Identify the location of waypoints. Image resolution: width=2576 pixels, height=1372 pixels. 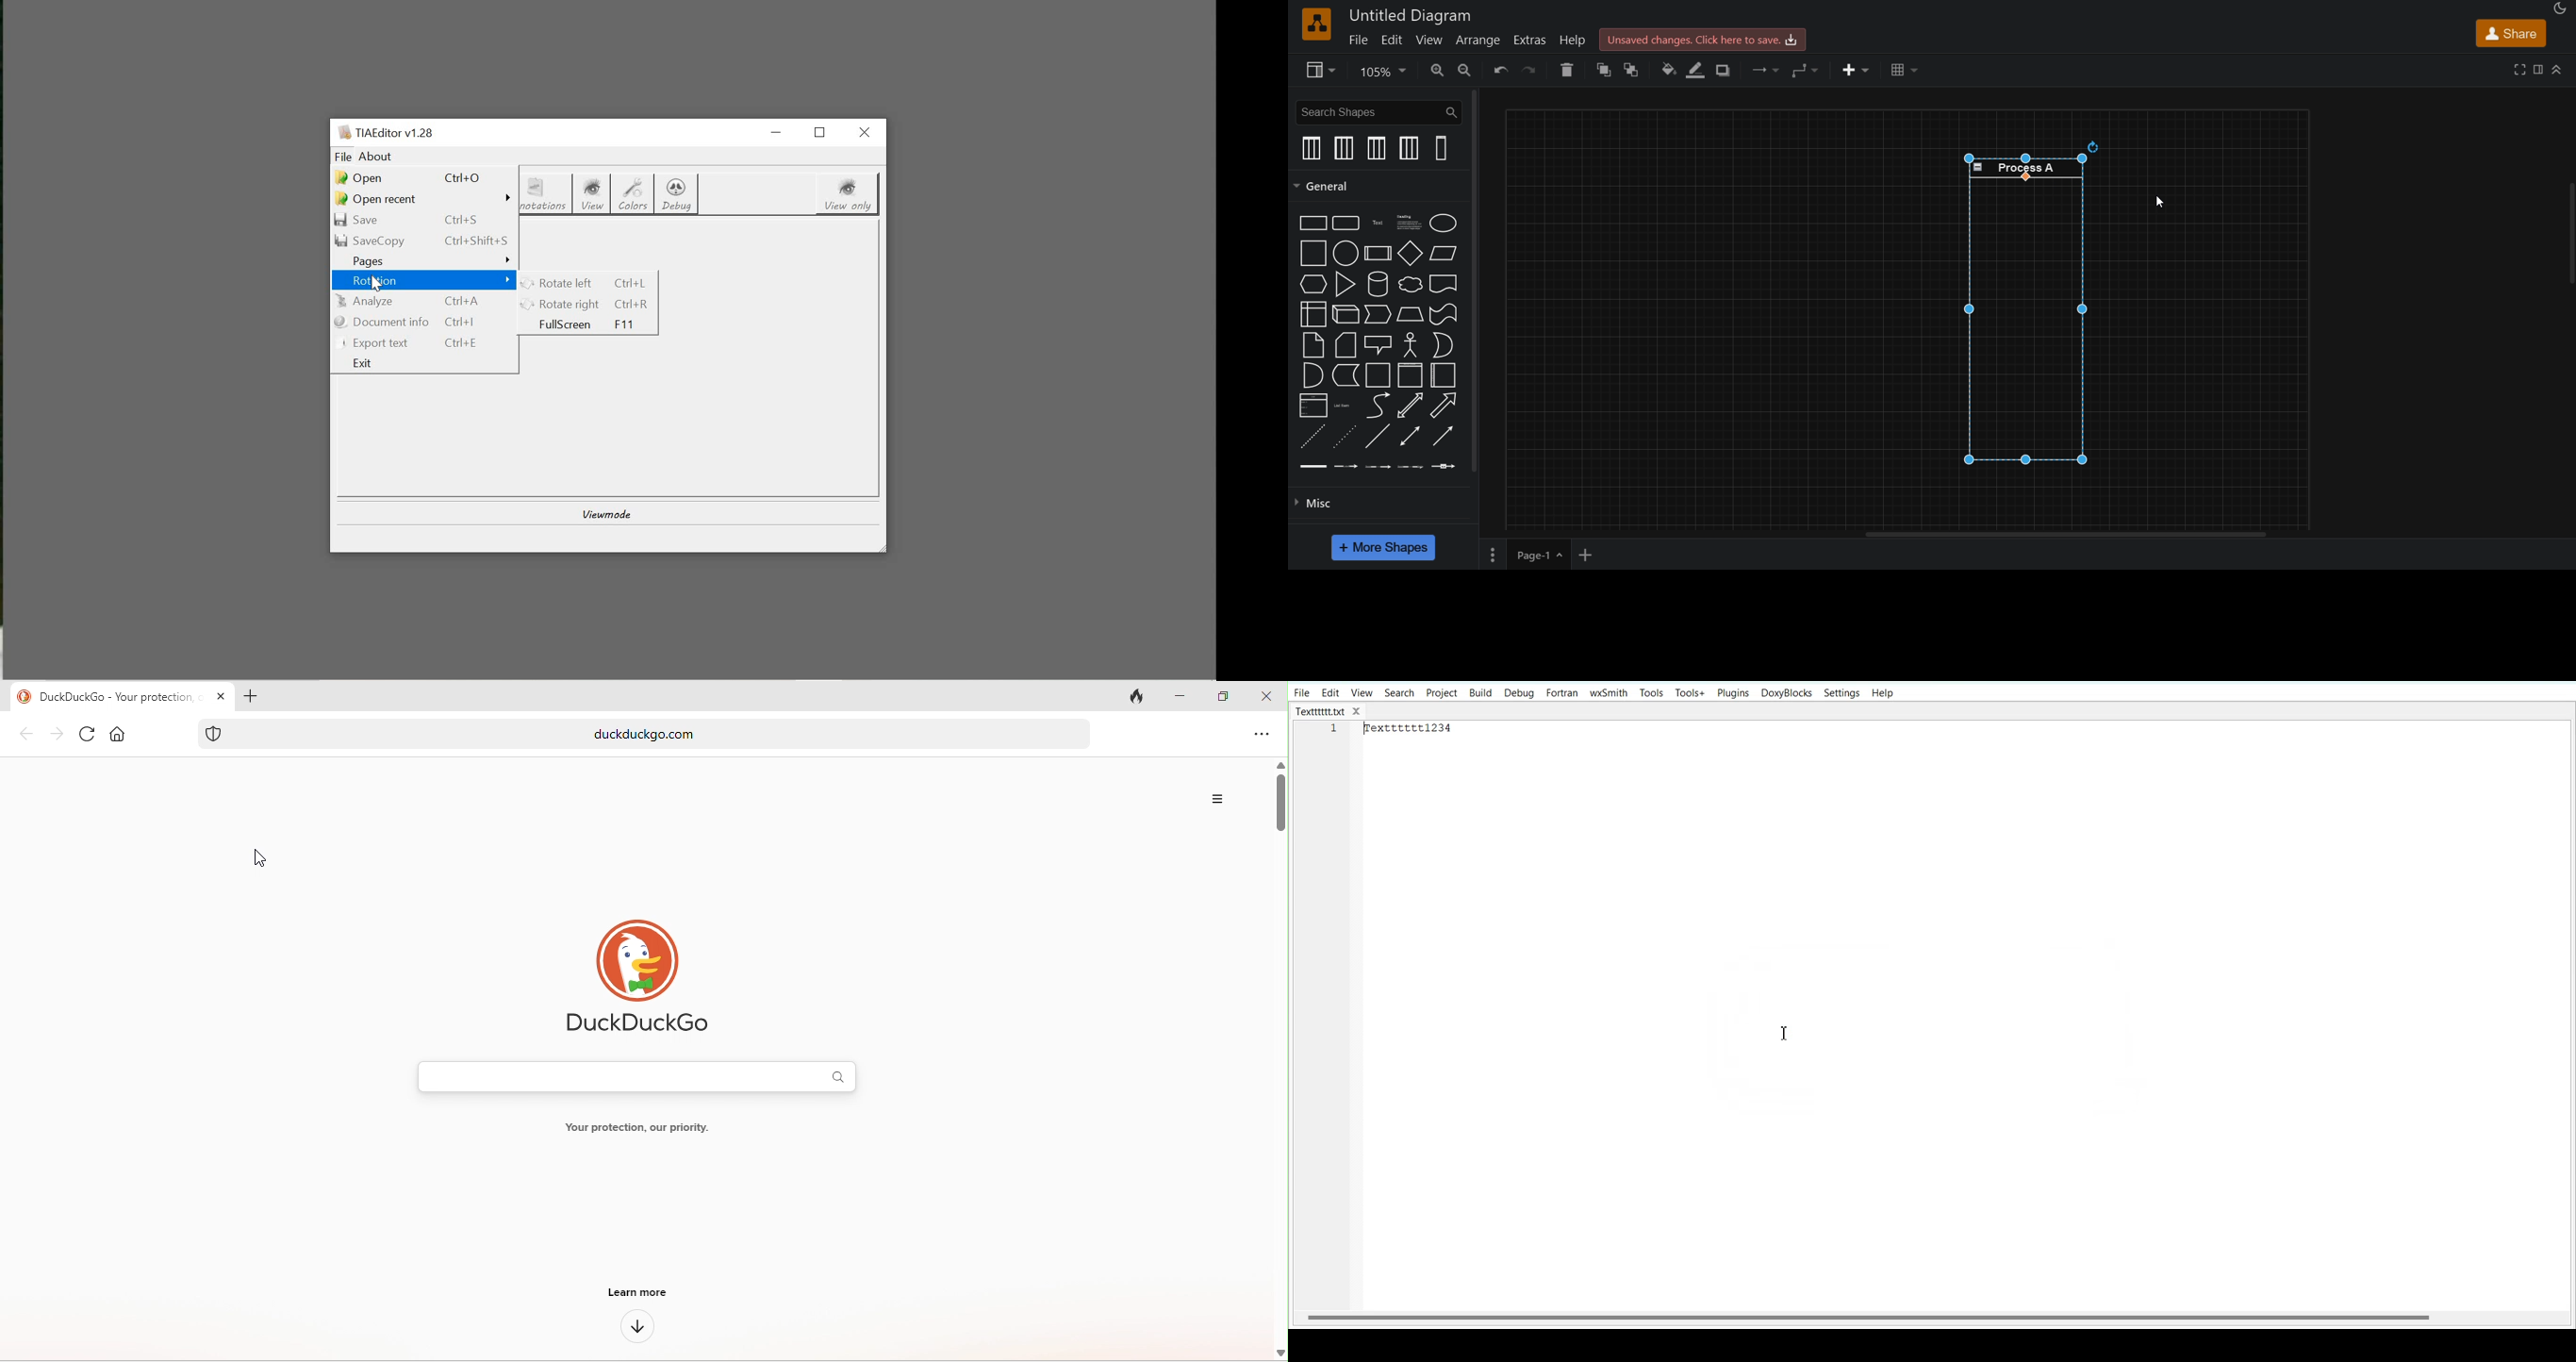
(1807, 70).